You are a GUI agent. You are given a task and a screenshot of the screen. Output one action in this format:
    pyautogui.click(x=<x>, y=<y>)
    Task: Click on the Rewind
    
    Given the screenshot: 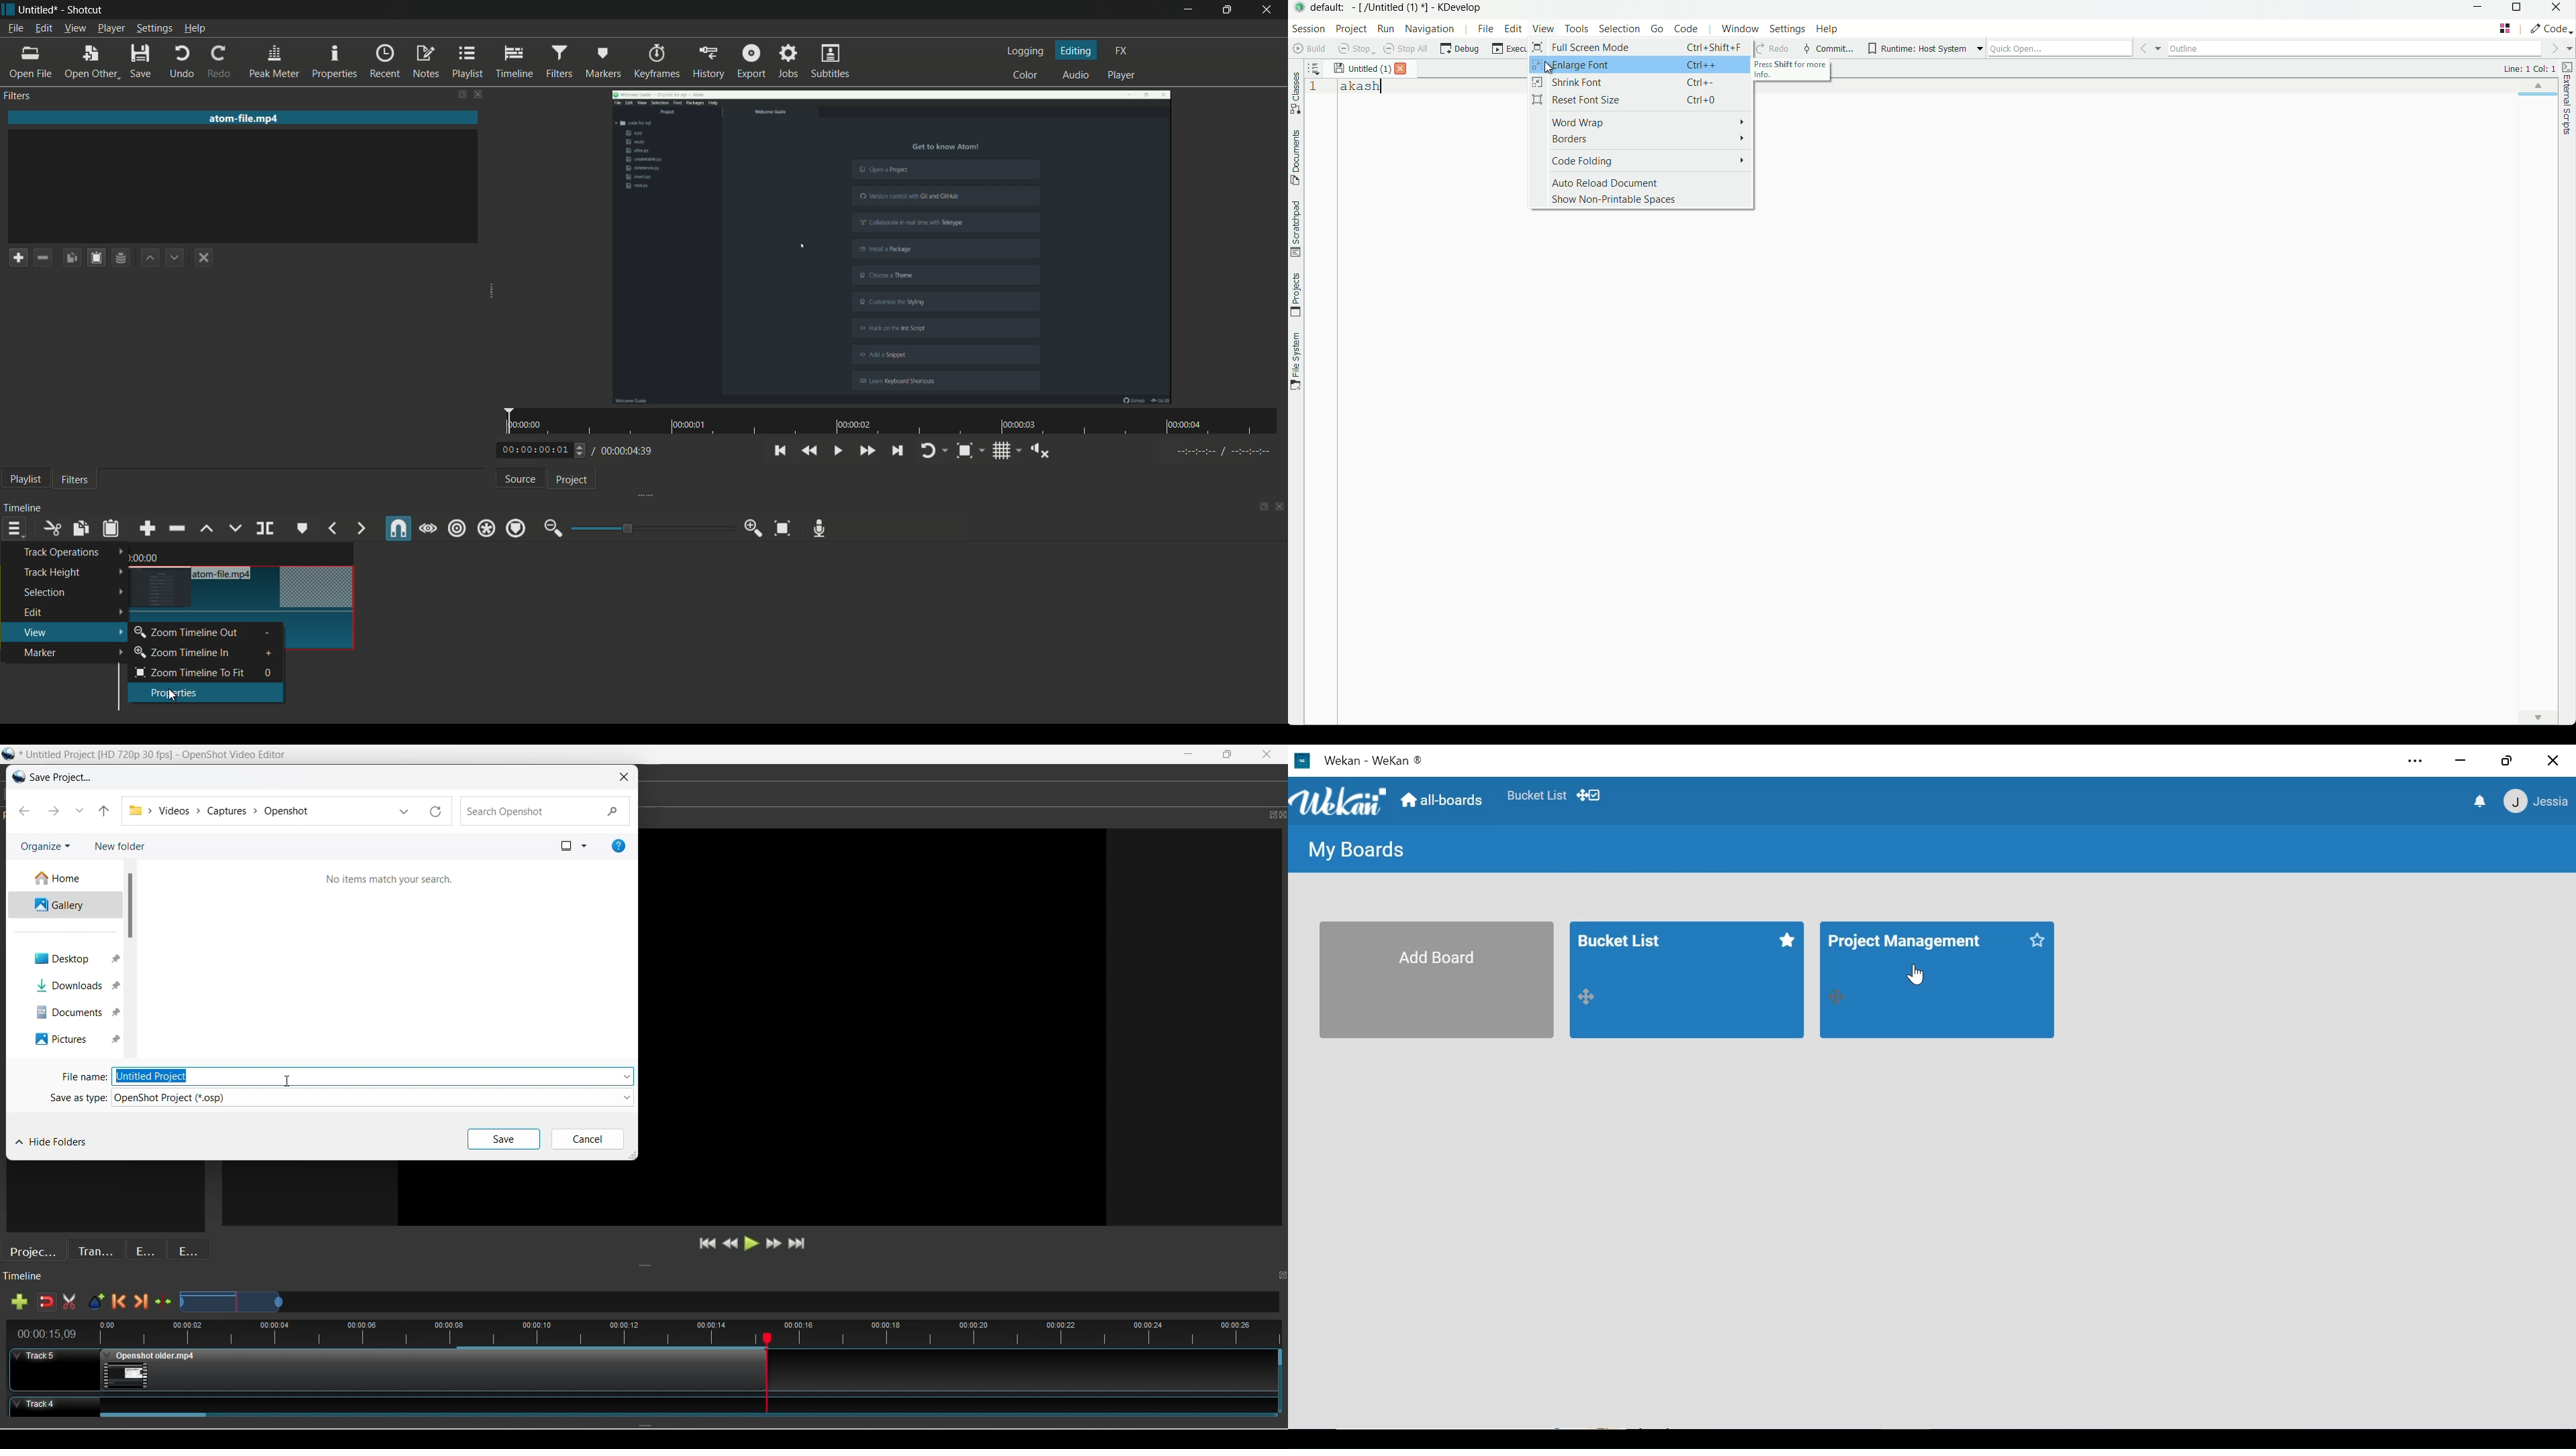 What is the action you would take?
    pyautogui.click(x=731, y=1244)
    